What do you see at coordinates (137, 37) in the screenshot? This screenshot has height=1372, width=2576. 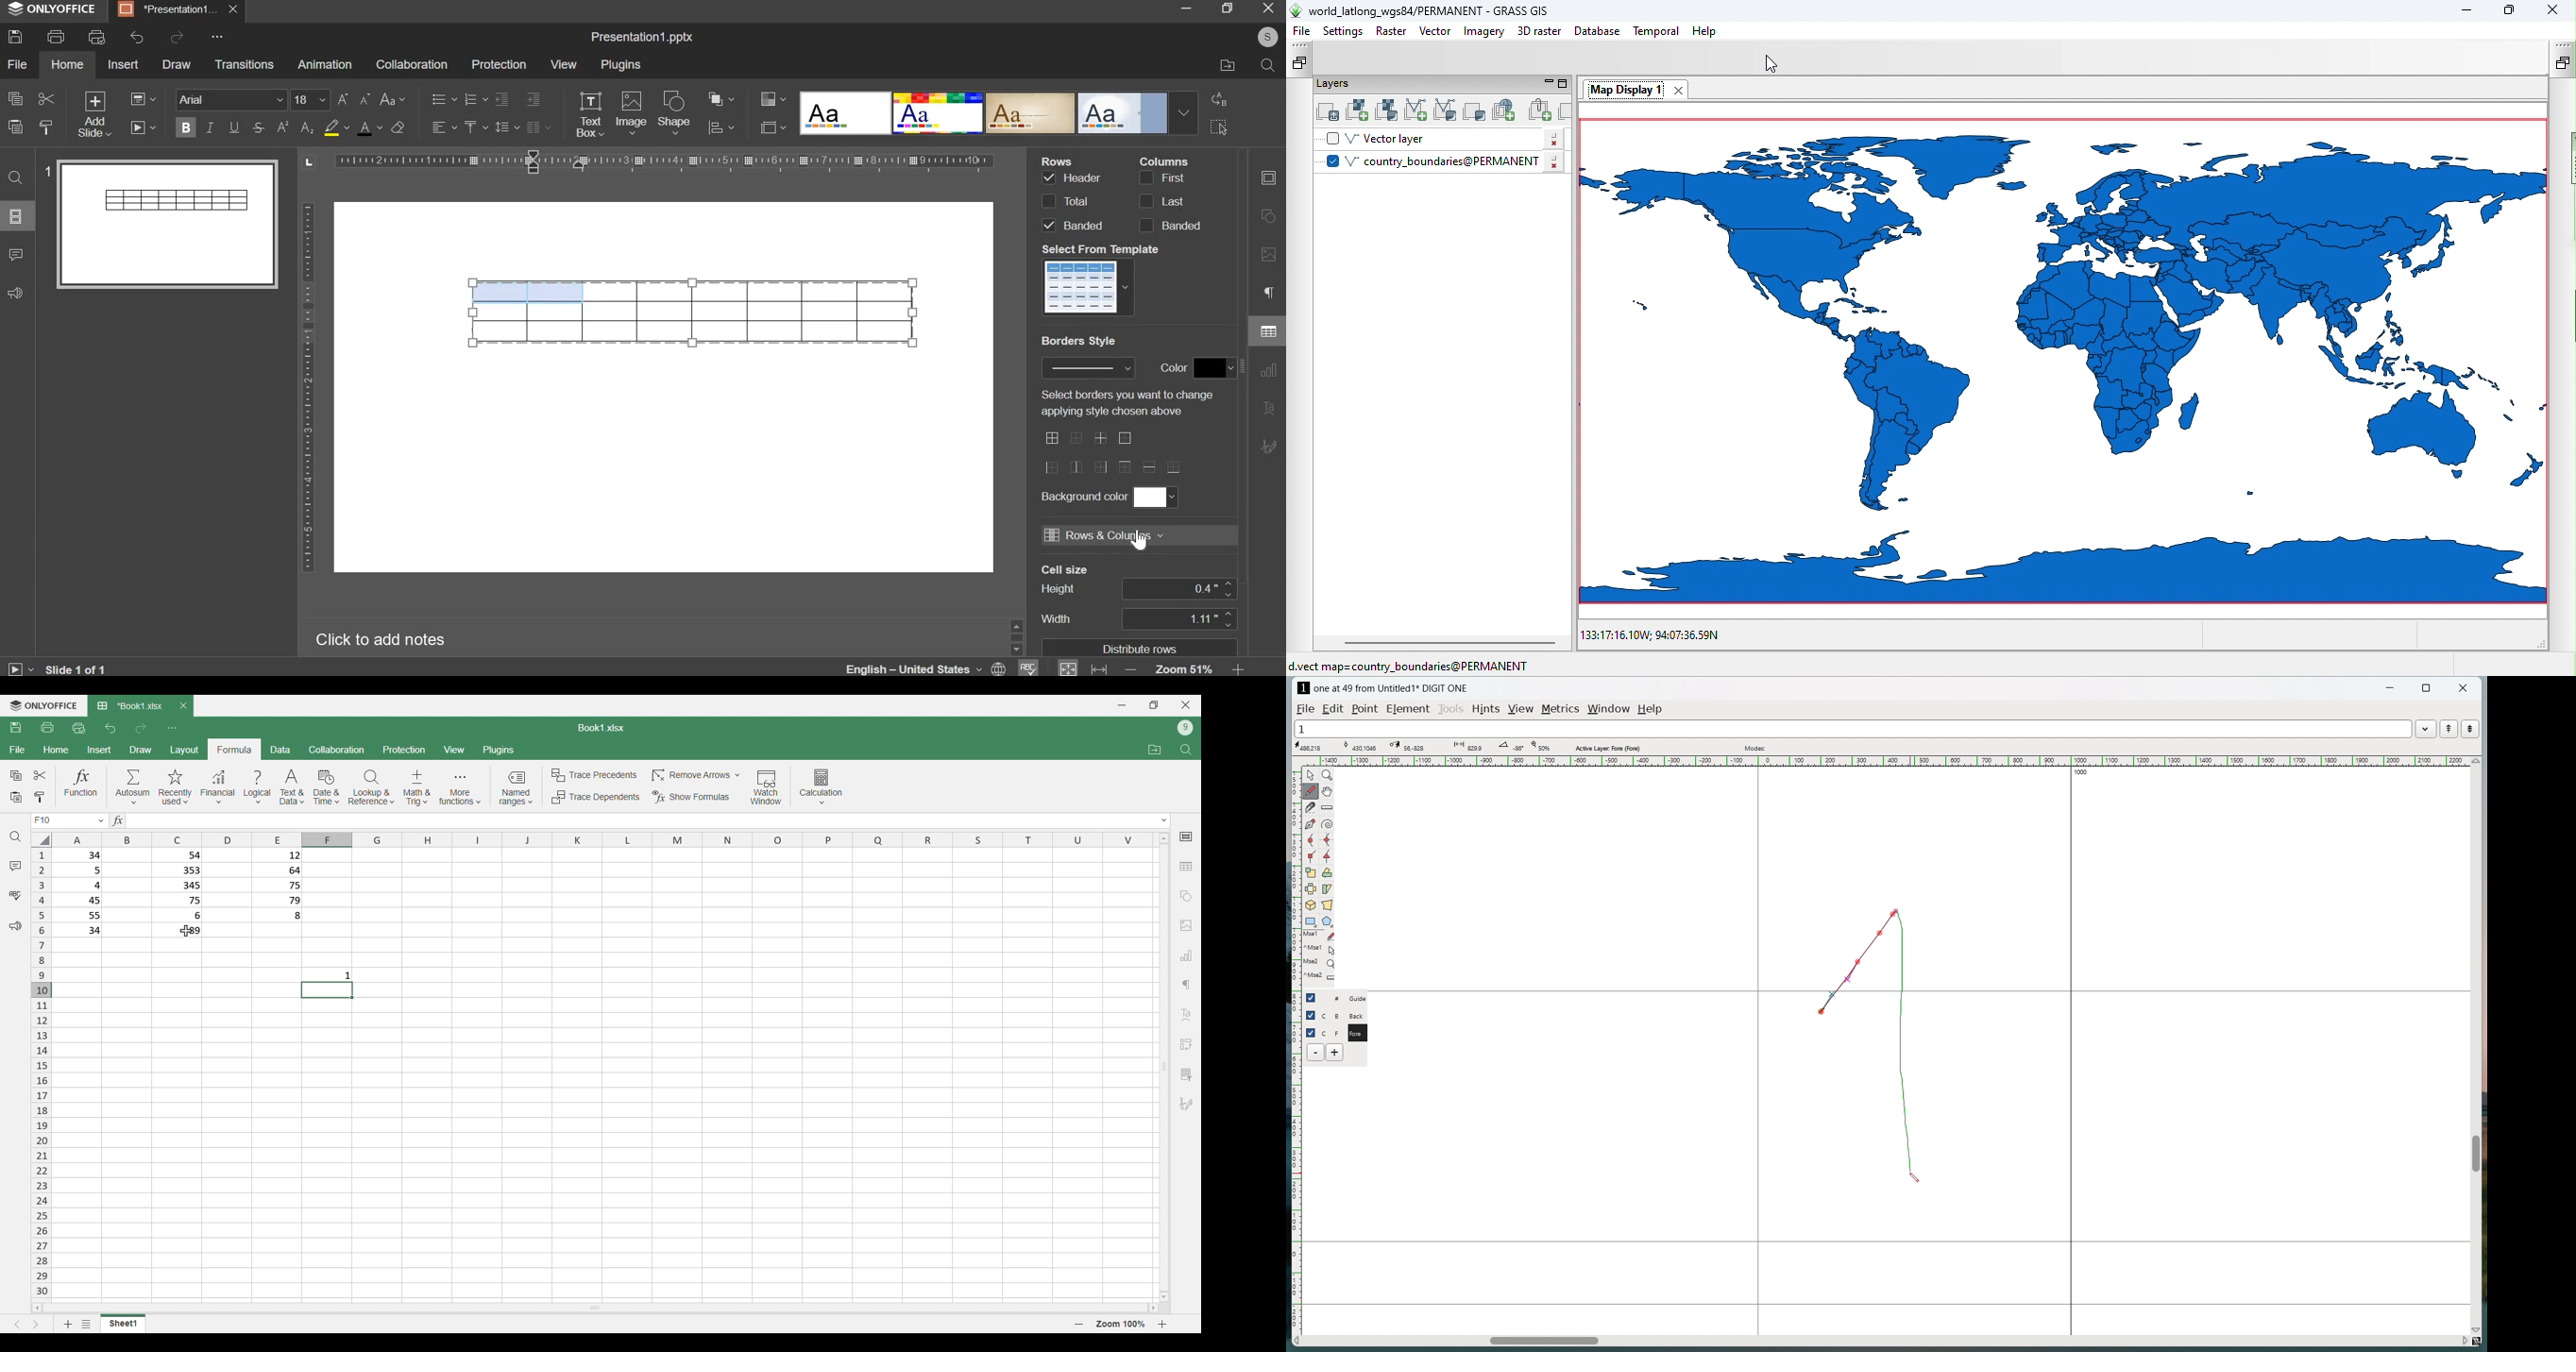 I see `undo` at bounding box center [137, 37].